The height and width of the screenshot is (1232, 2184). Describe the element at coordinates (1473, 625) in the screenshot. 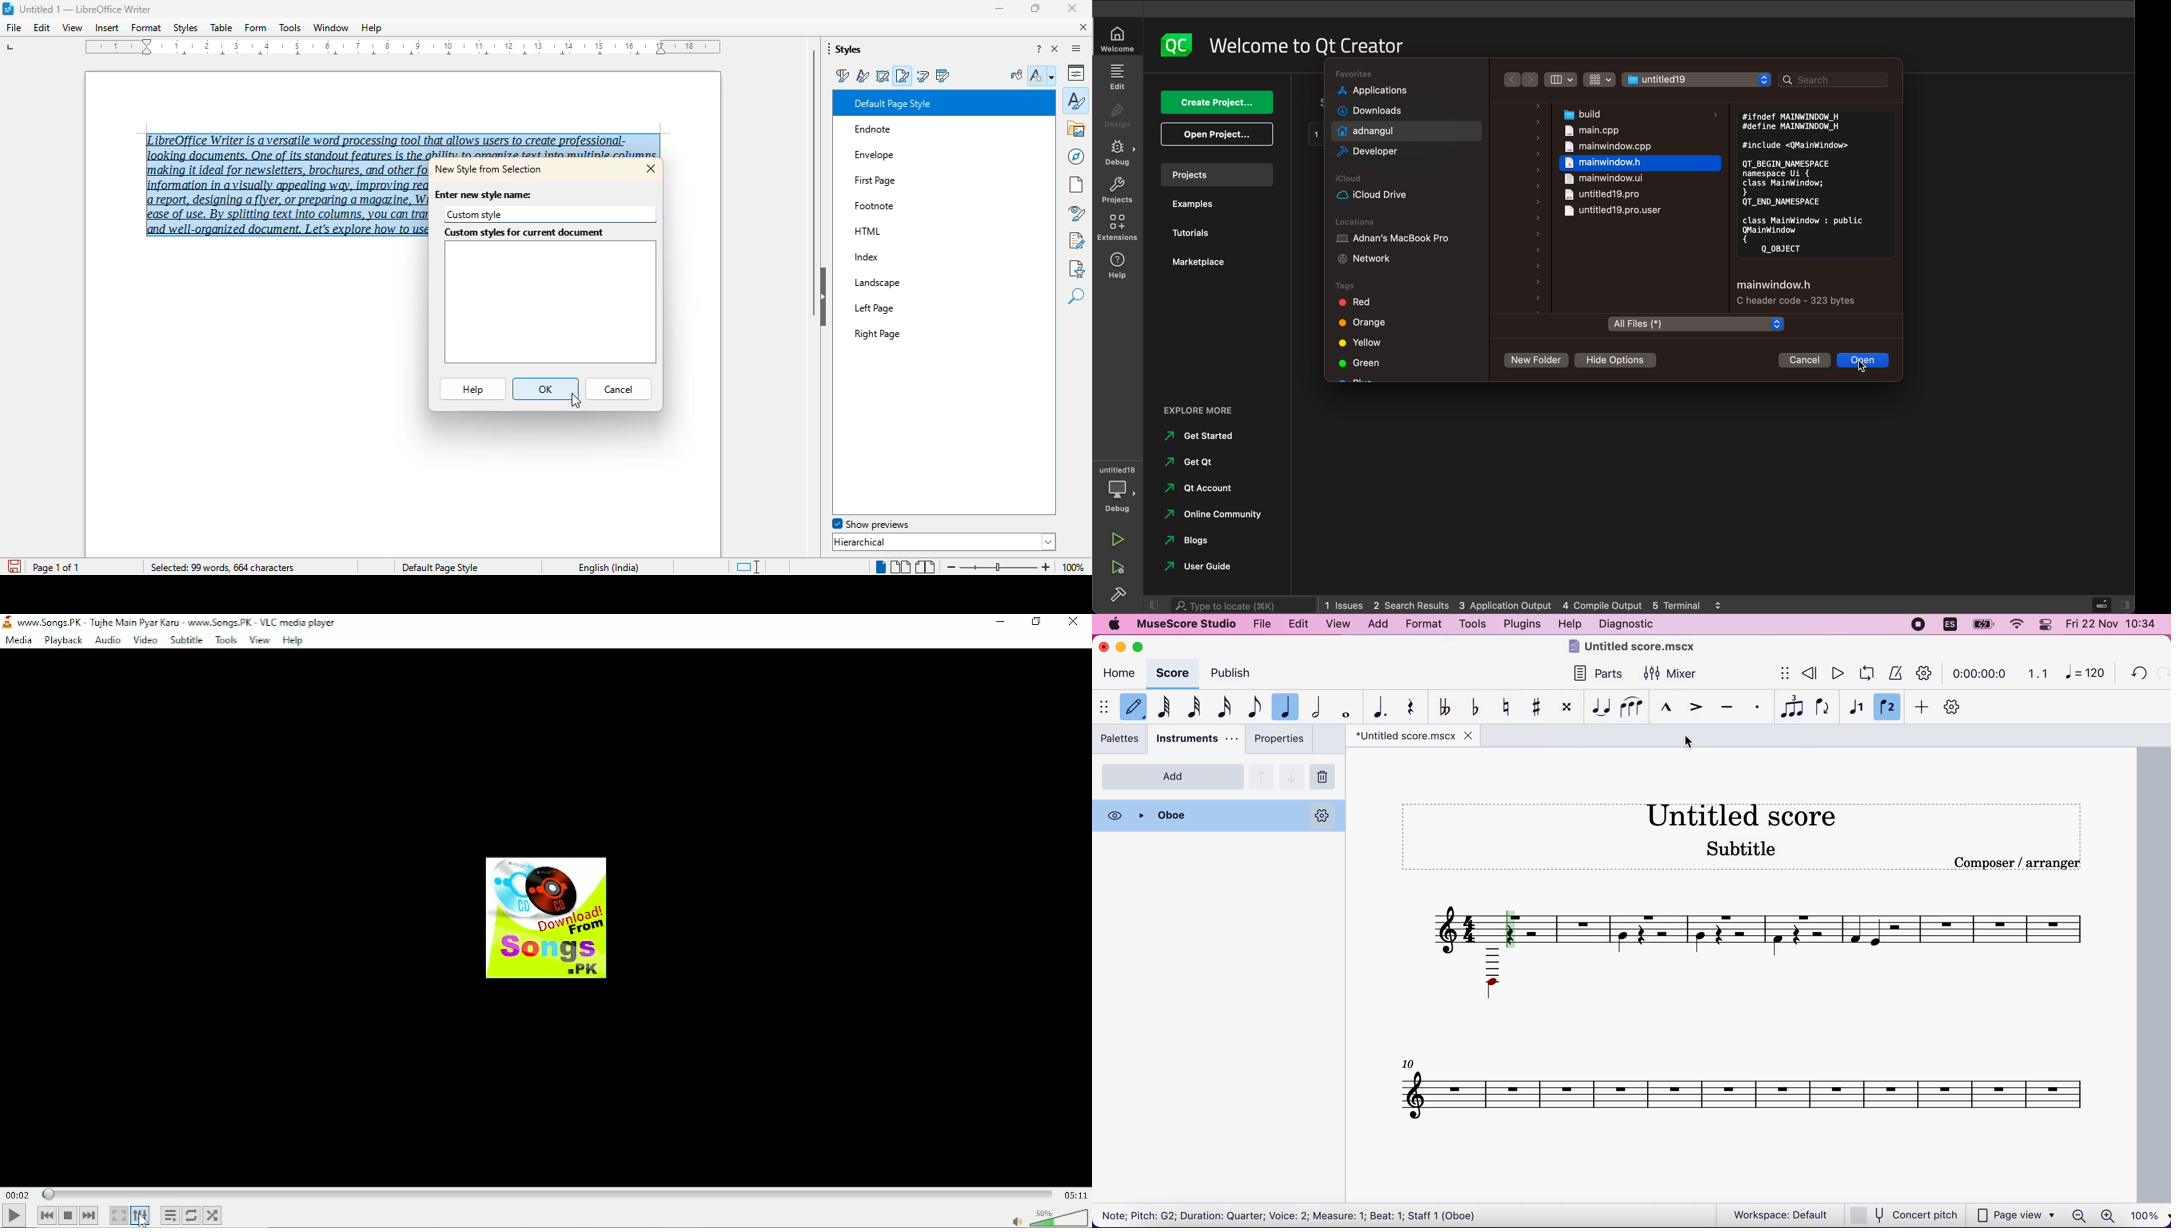

I see `tools` at that location.